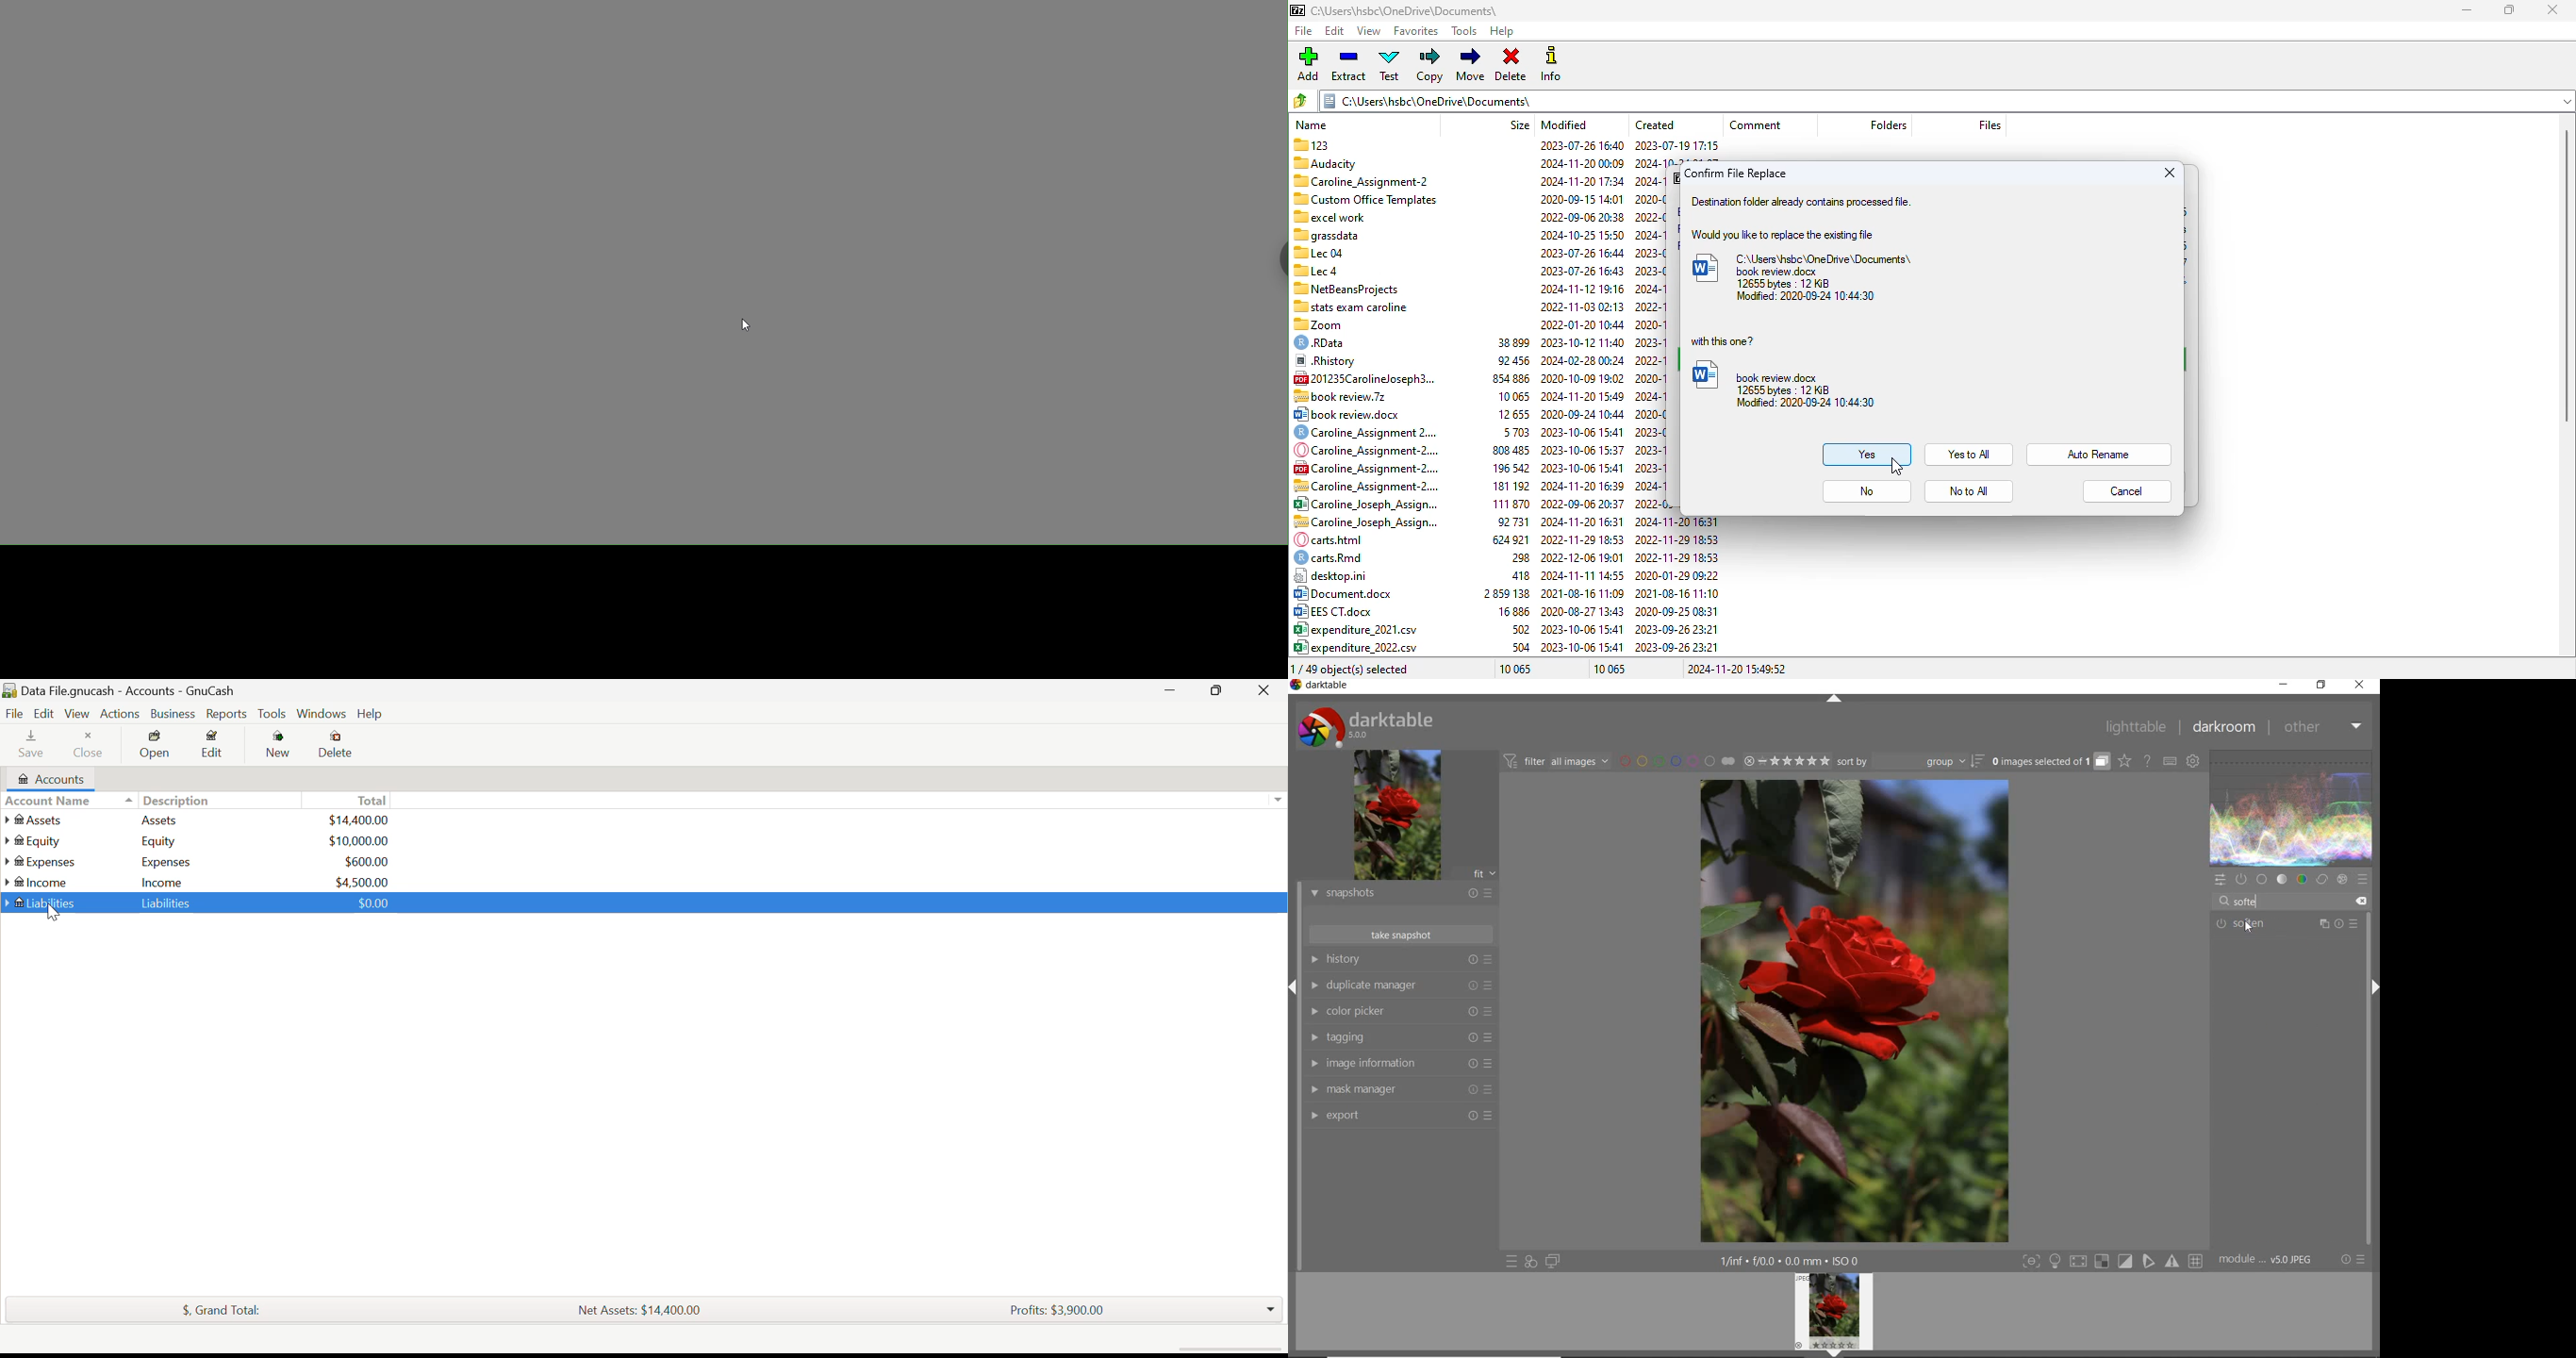  Describe the element at coordinates (1400, 1013) in the screenshot. I see `color picker` at that location.